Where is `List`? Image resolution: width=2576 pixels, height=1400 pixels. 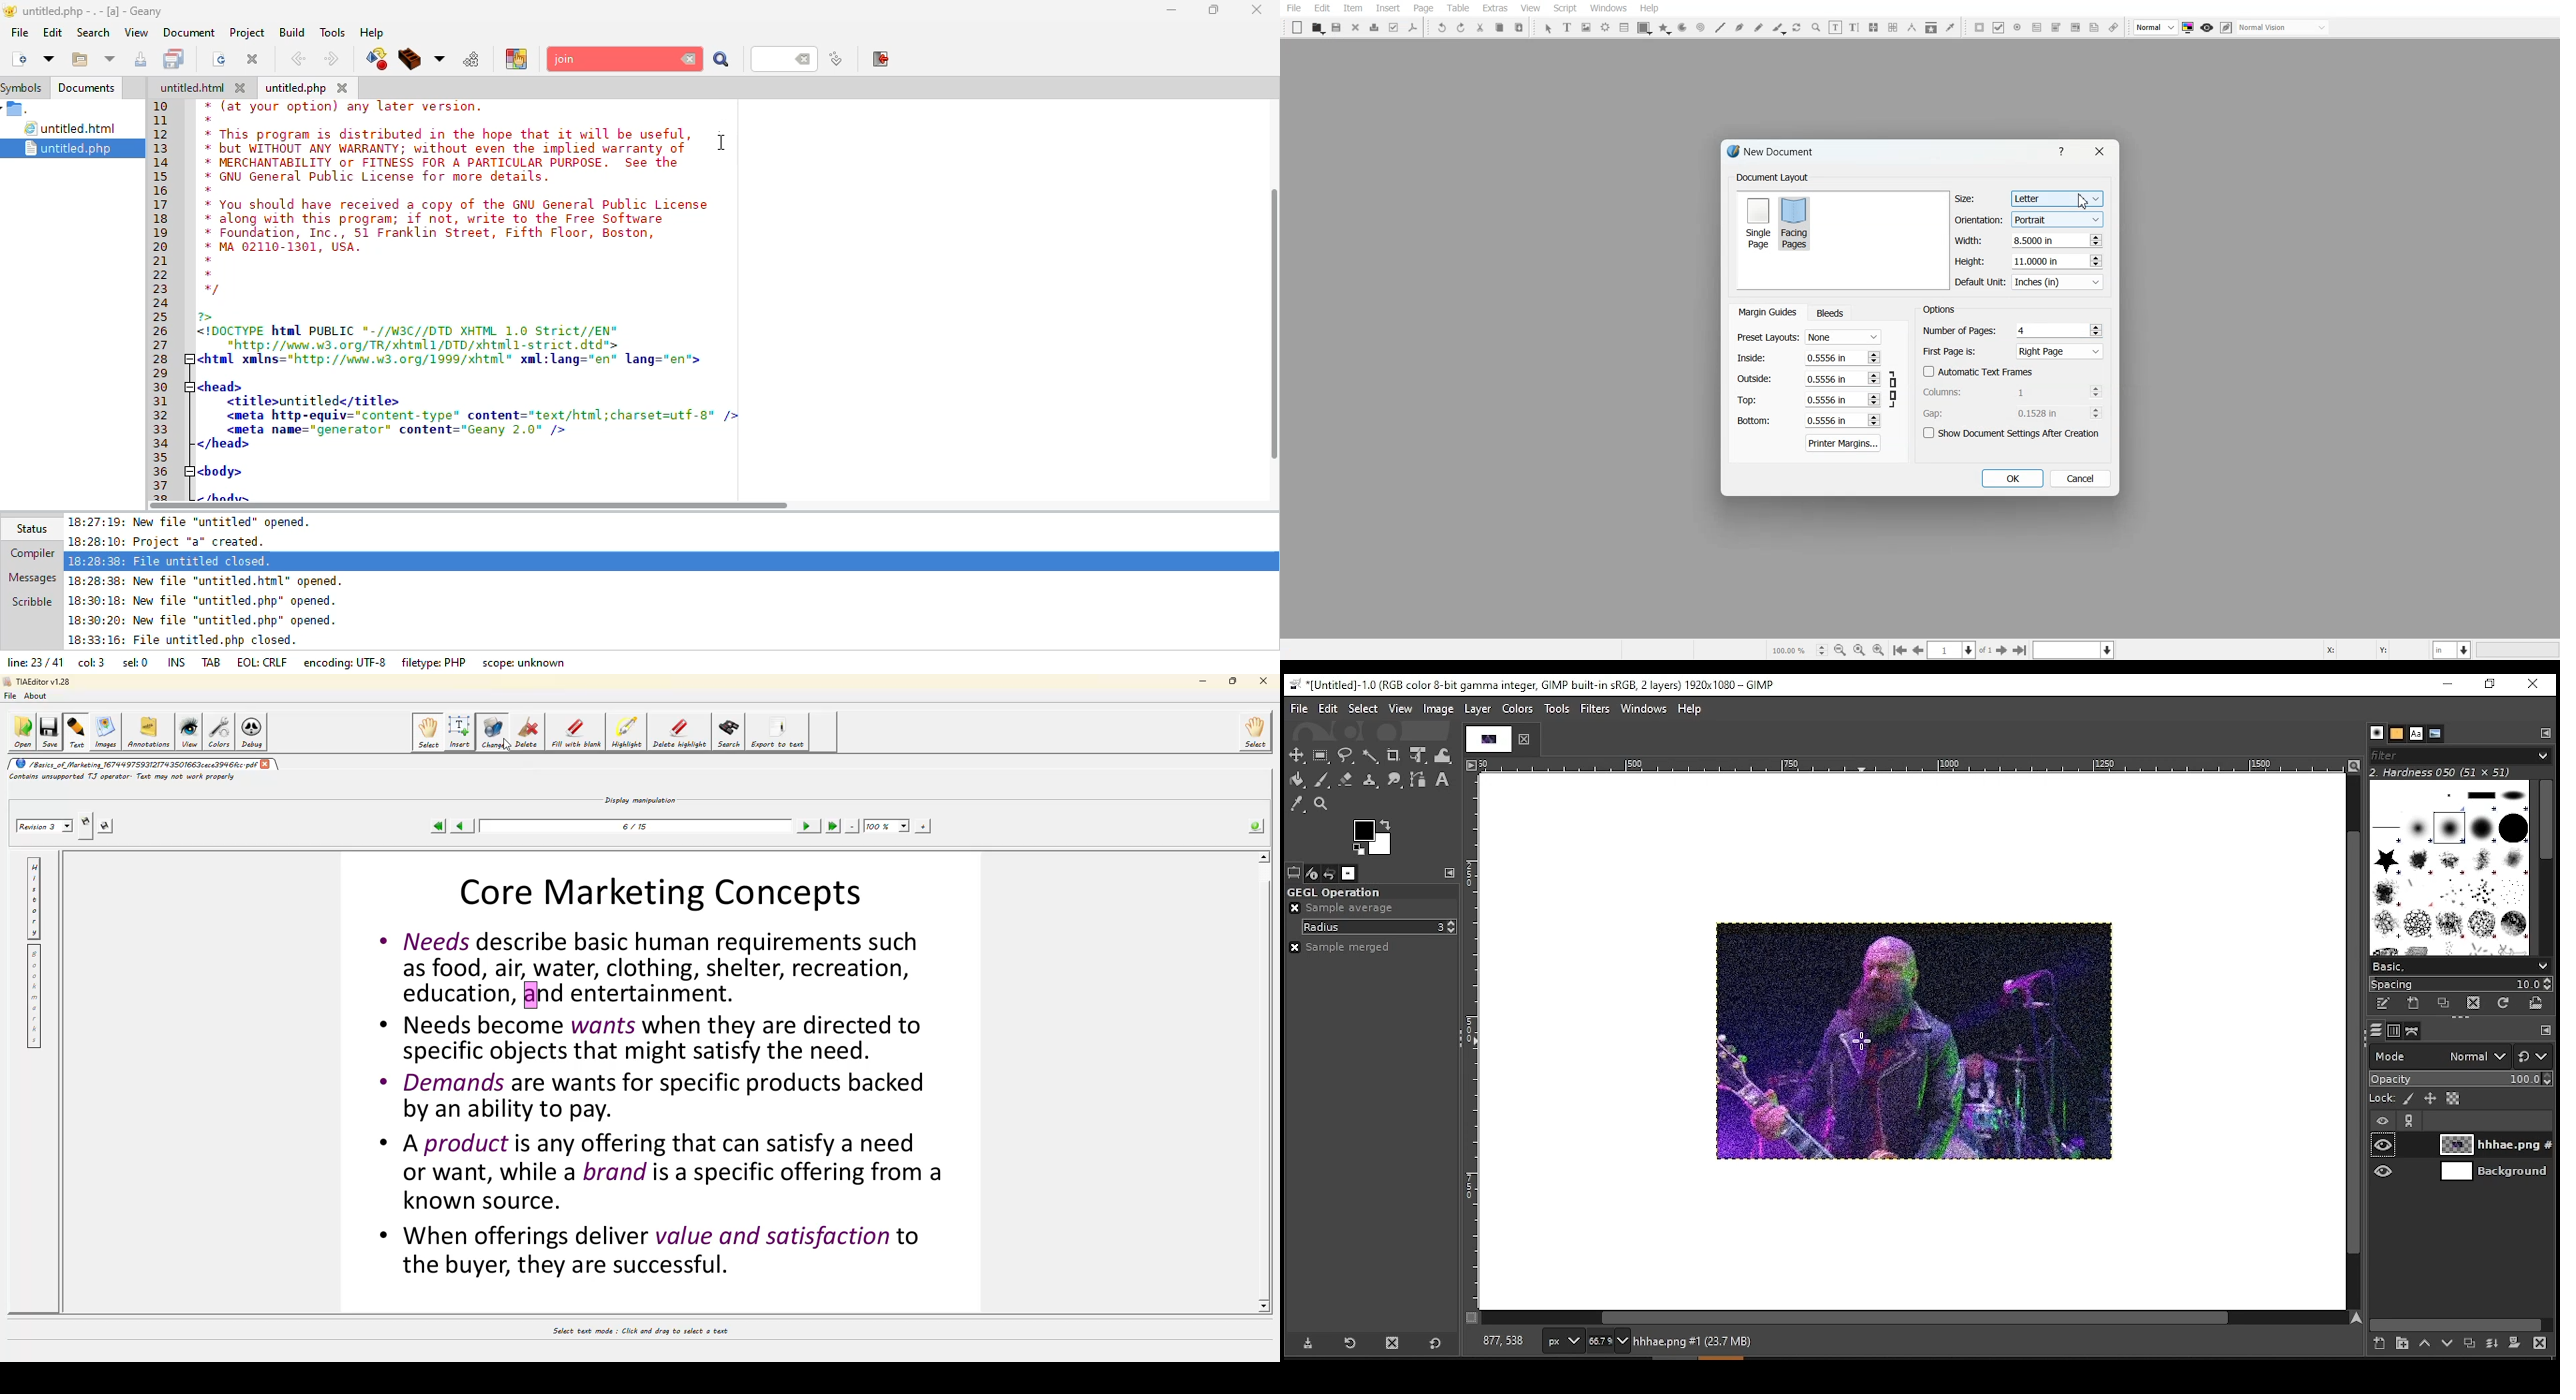 List is located at coordinates (1625, 27).